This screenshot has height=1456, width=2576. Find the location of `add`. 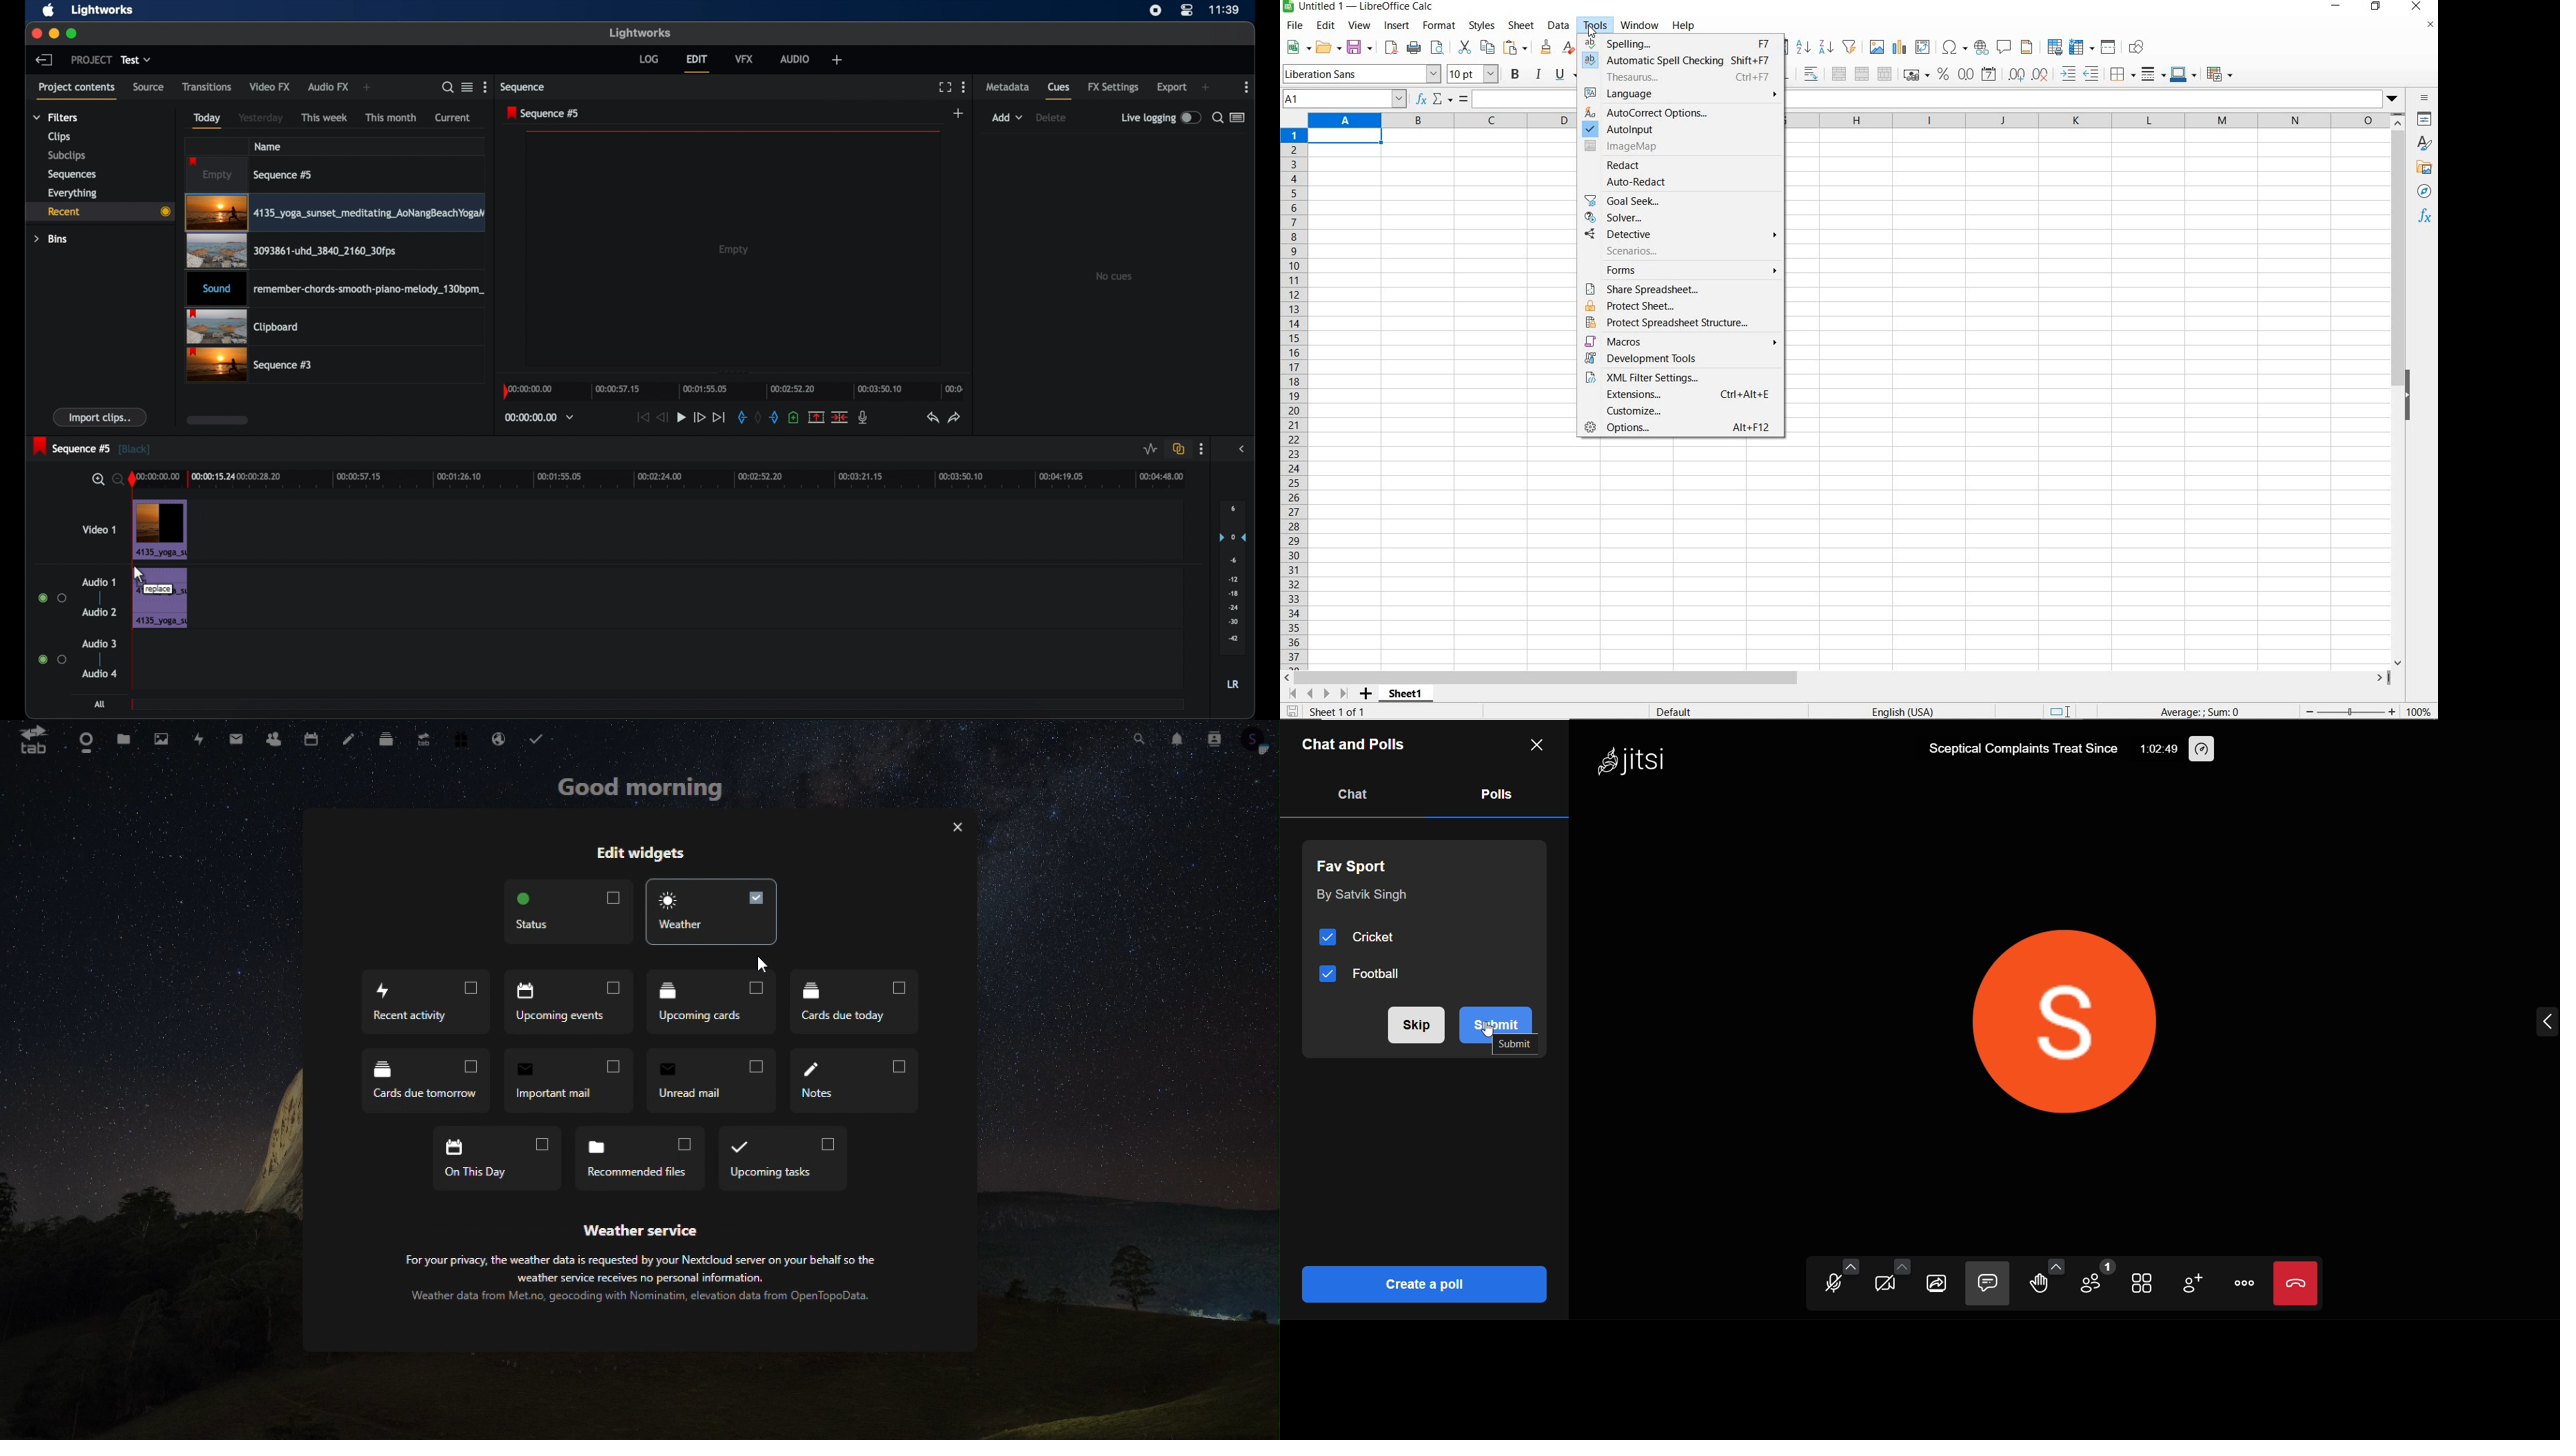

add is located at coordinates (837, 59).